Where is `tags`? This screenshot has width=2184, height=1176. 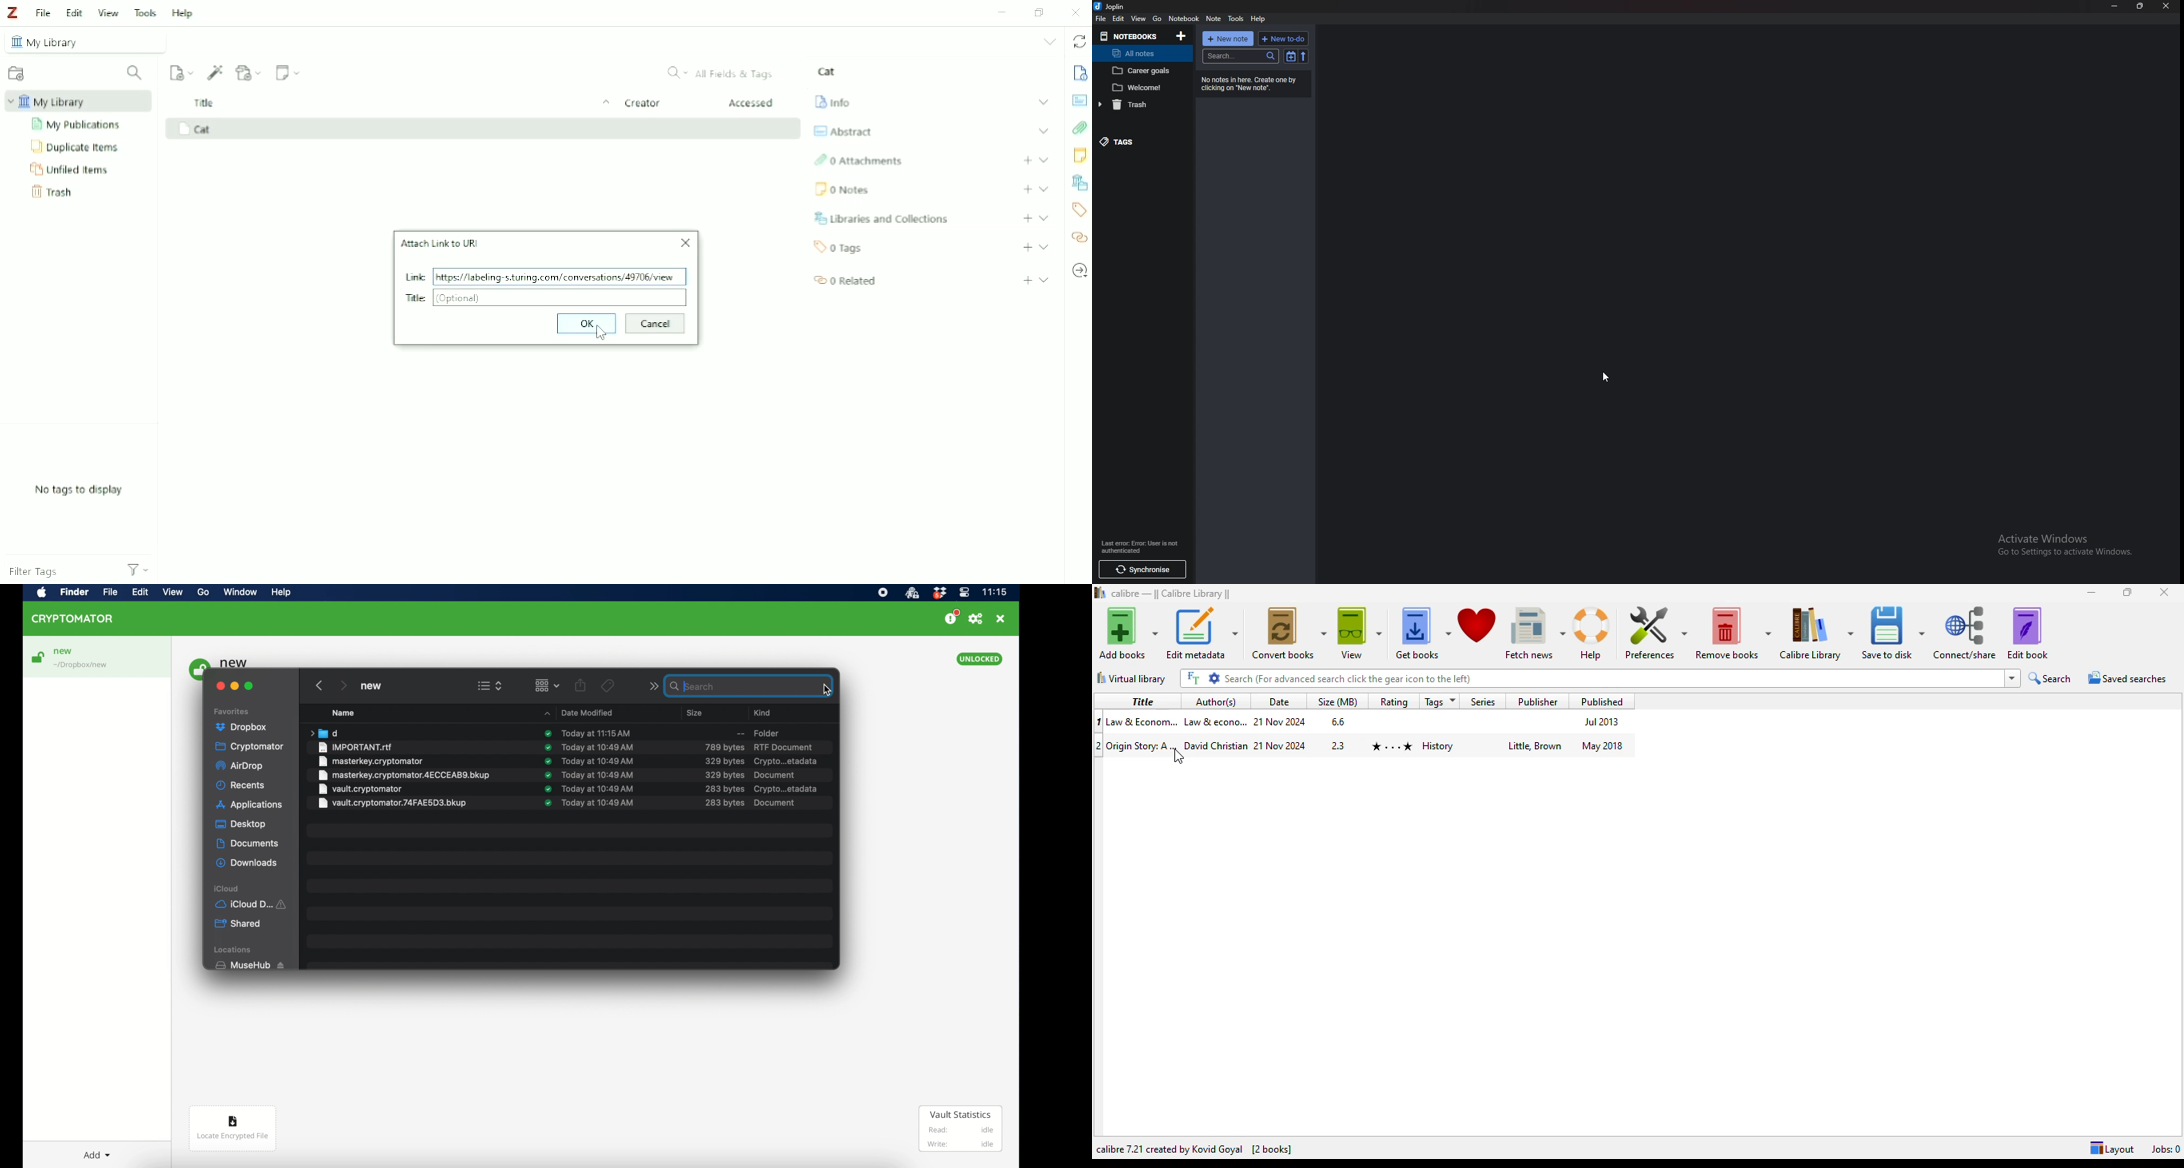 tags is located at coordinates (1437, 702).